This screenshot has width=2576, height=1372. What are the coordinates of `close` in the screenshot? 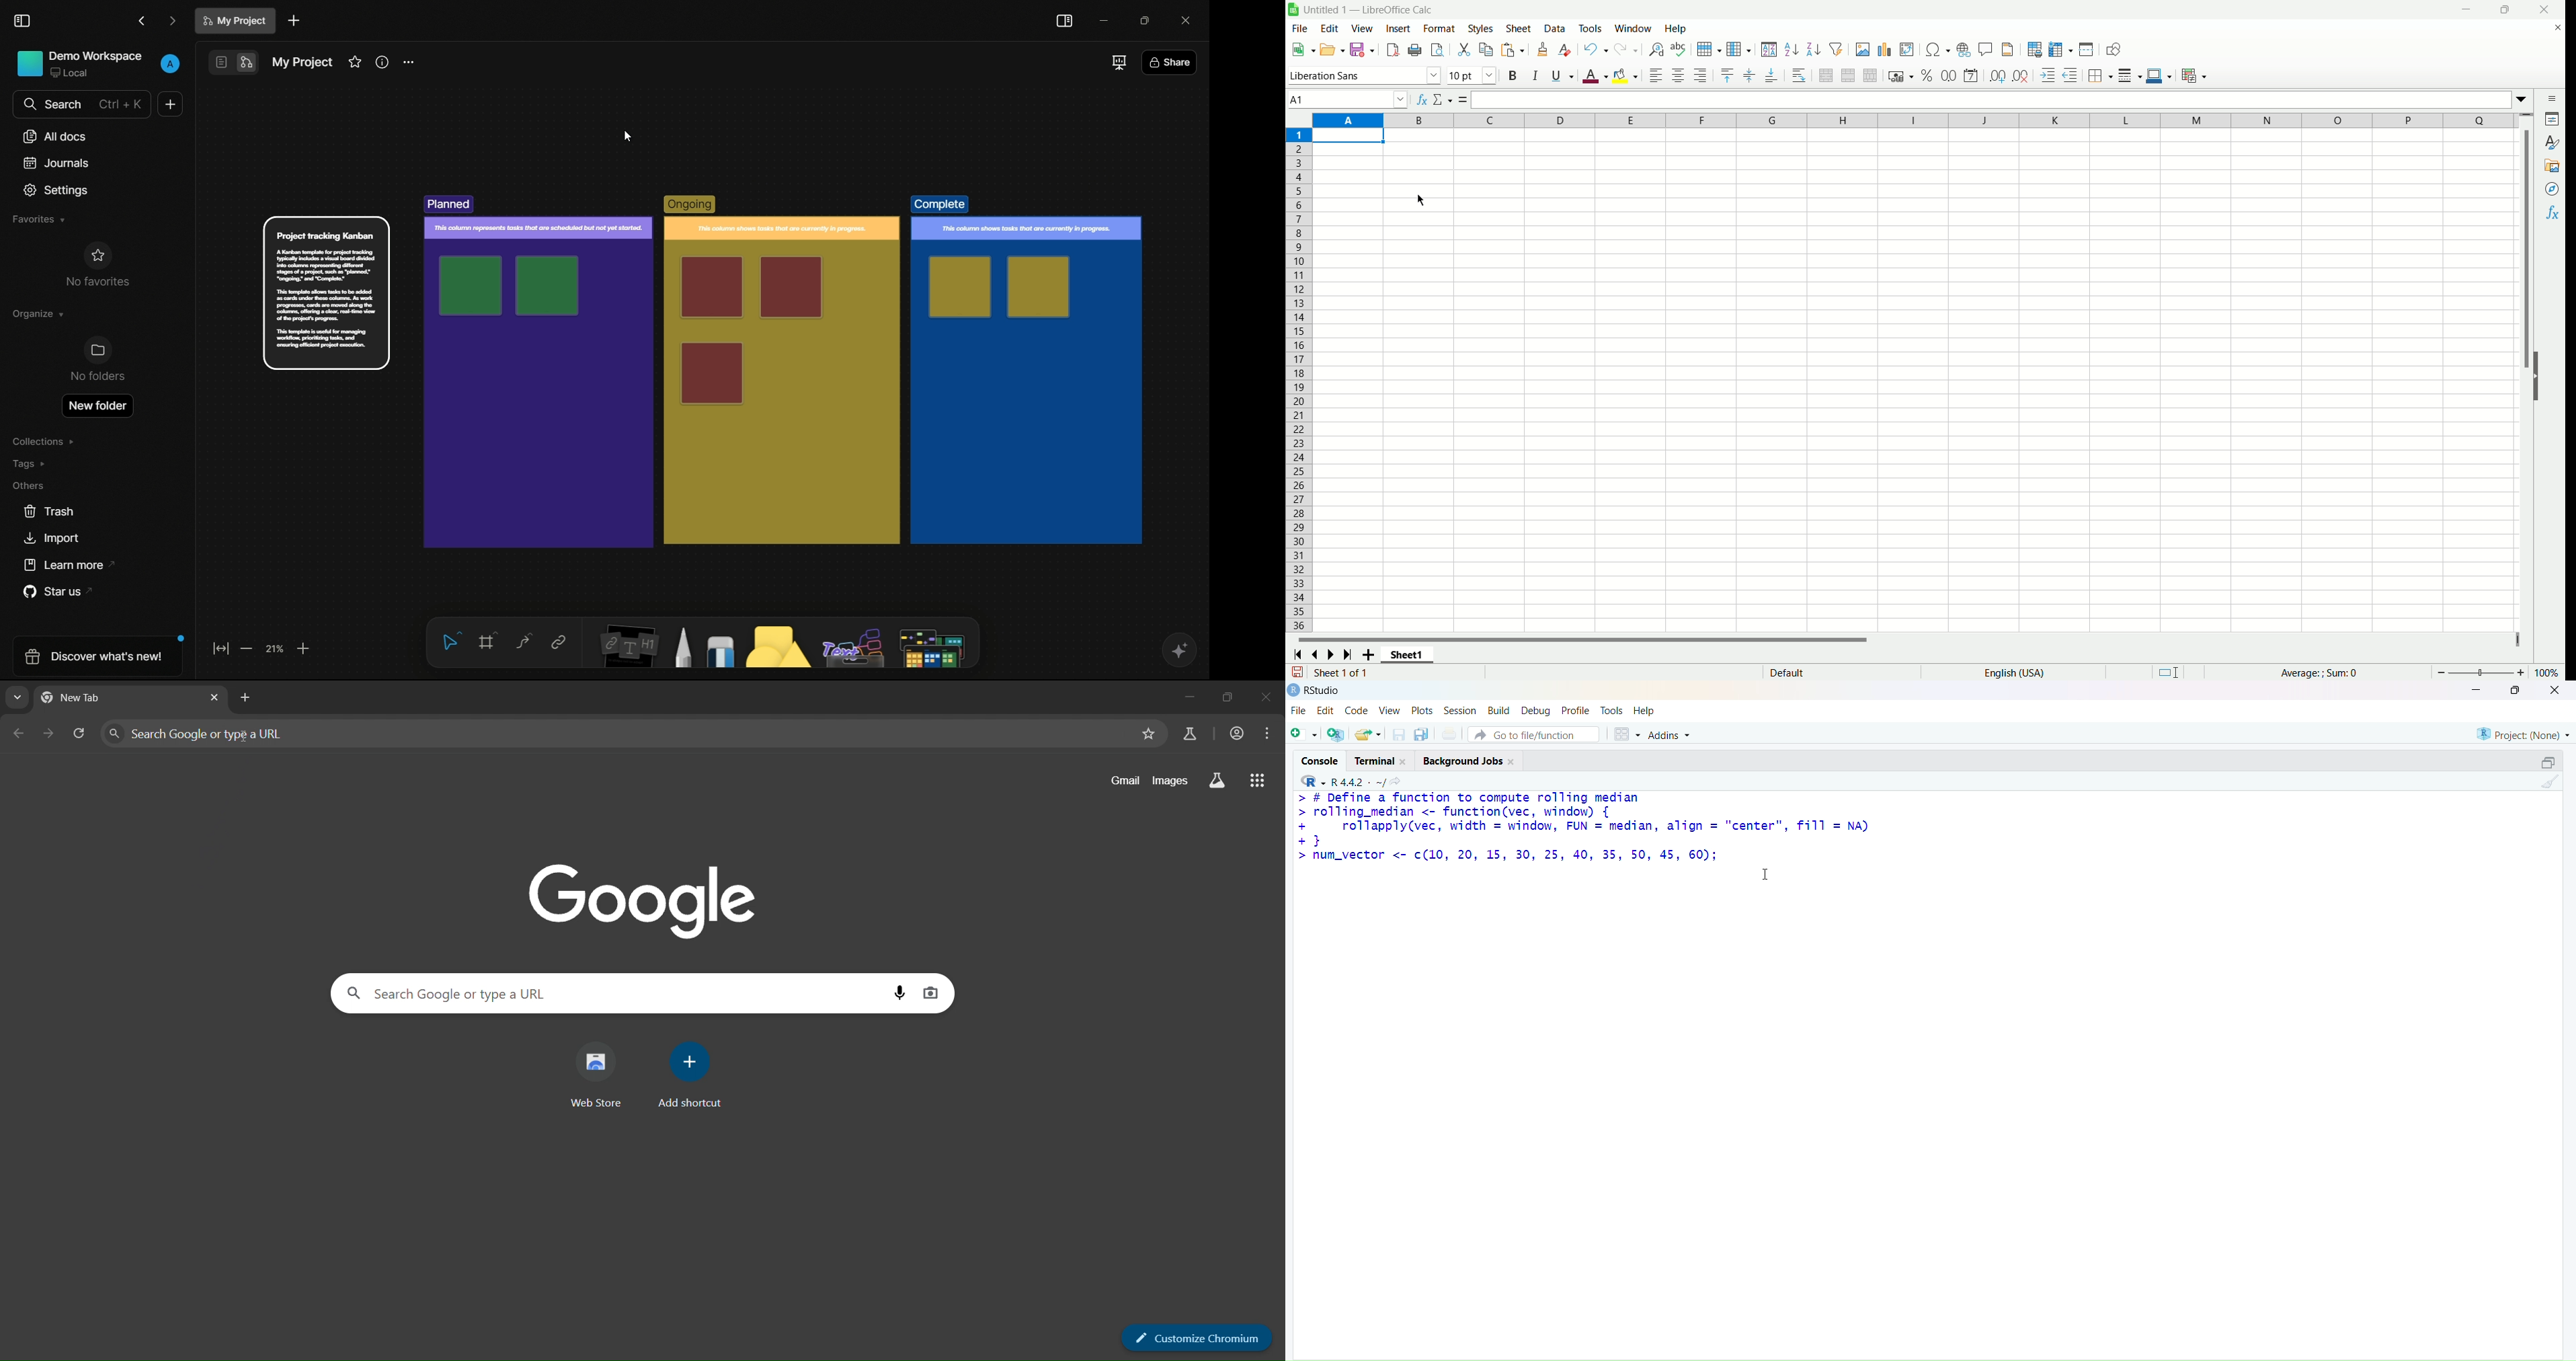 It's located at (1402, 762).